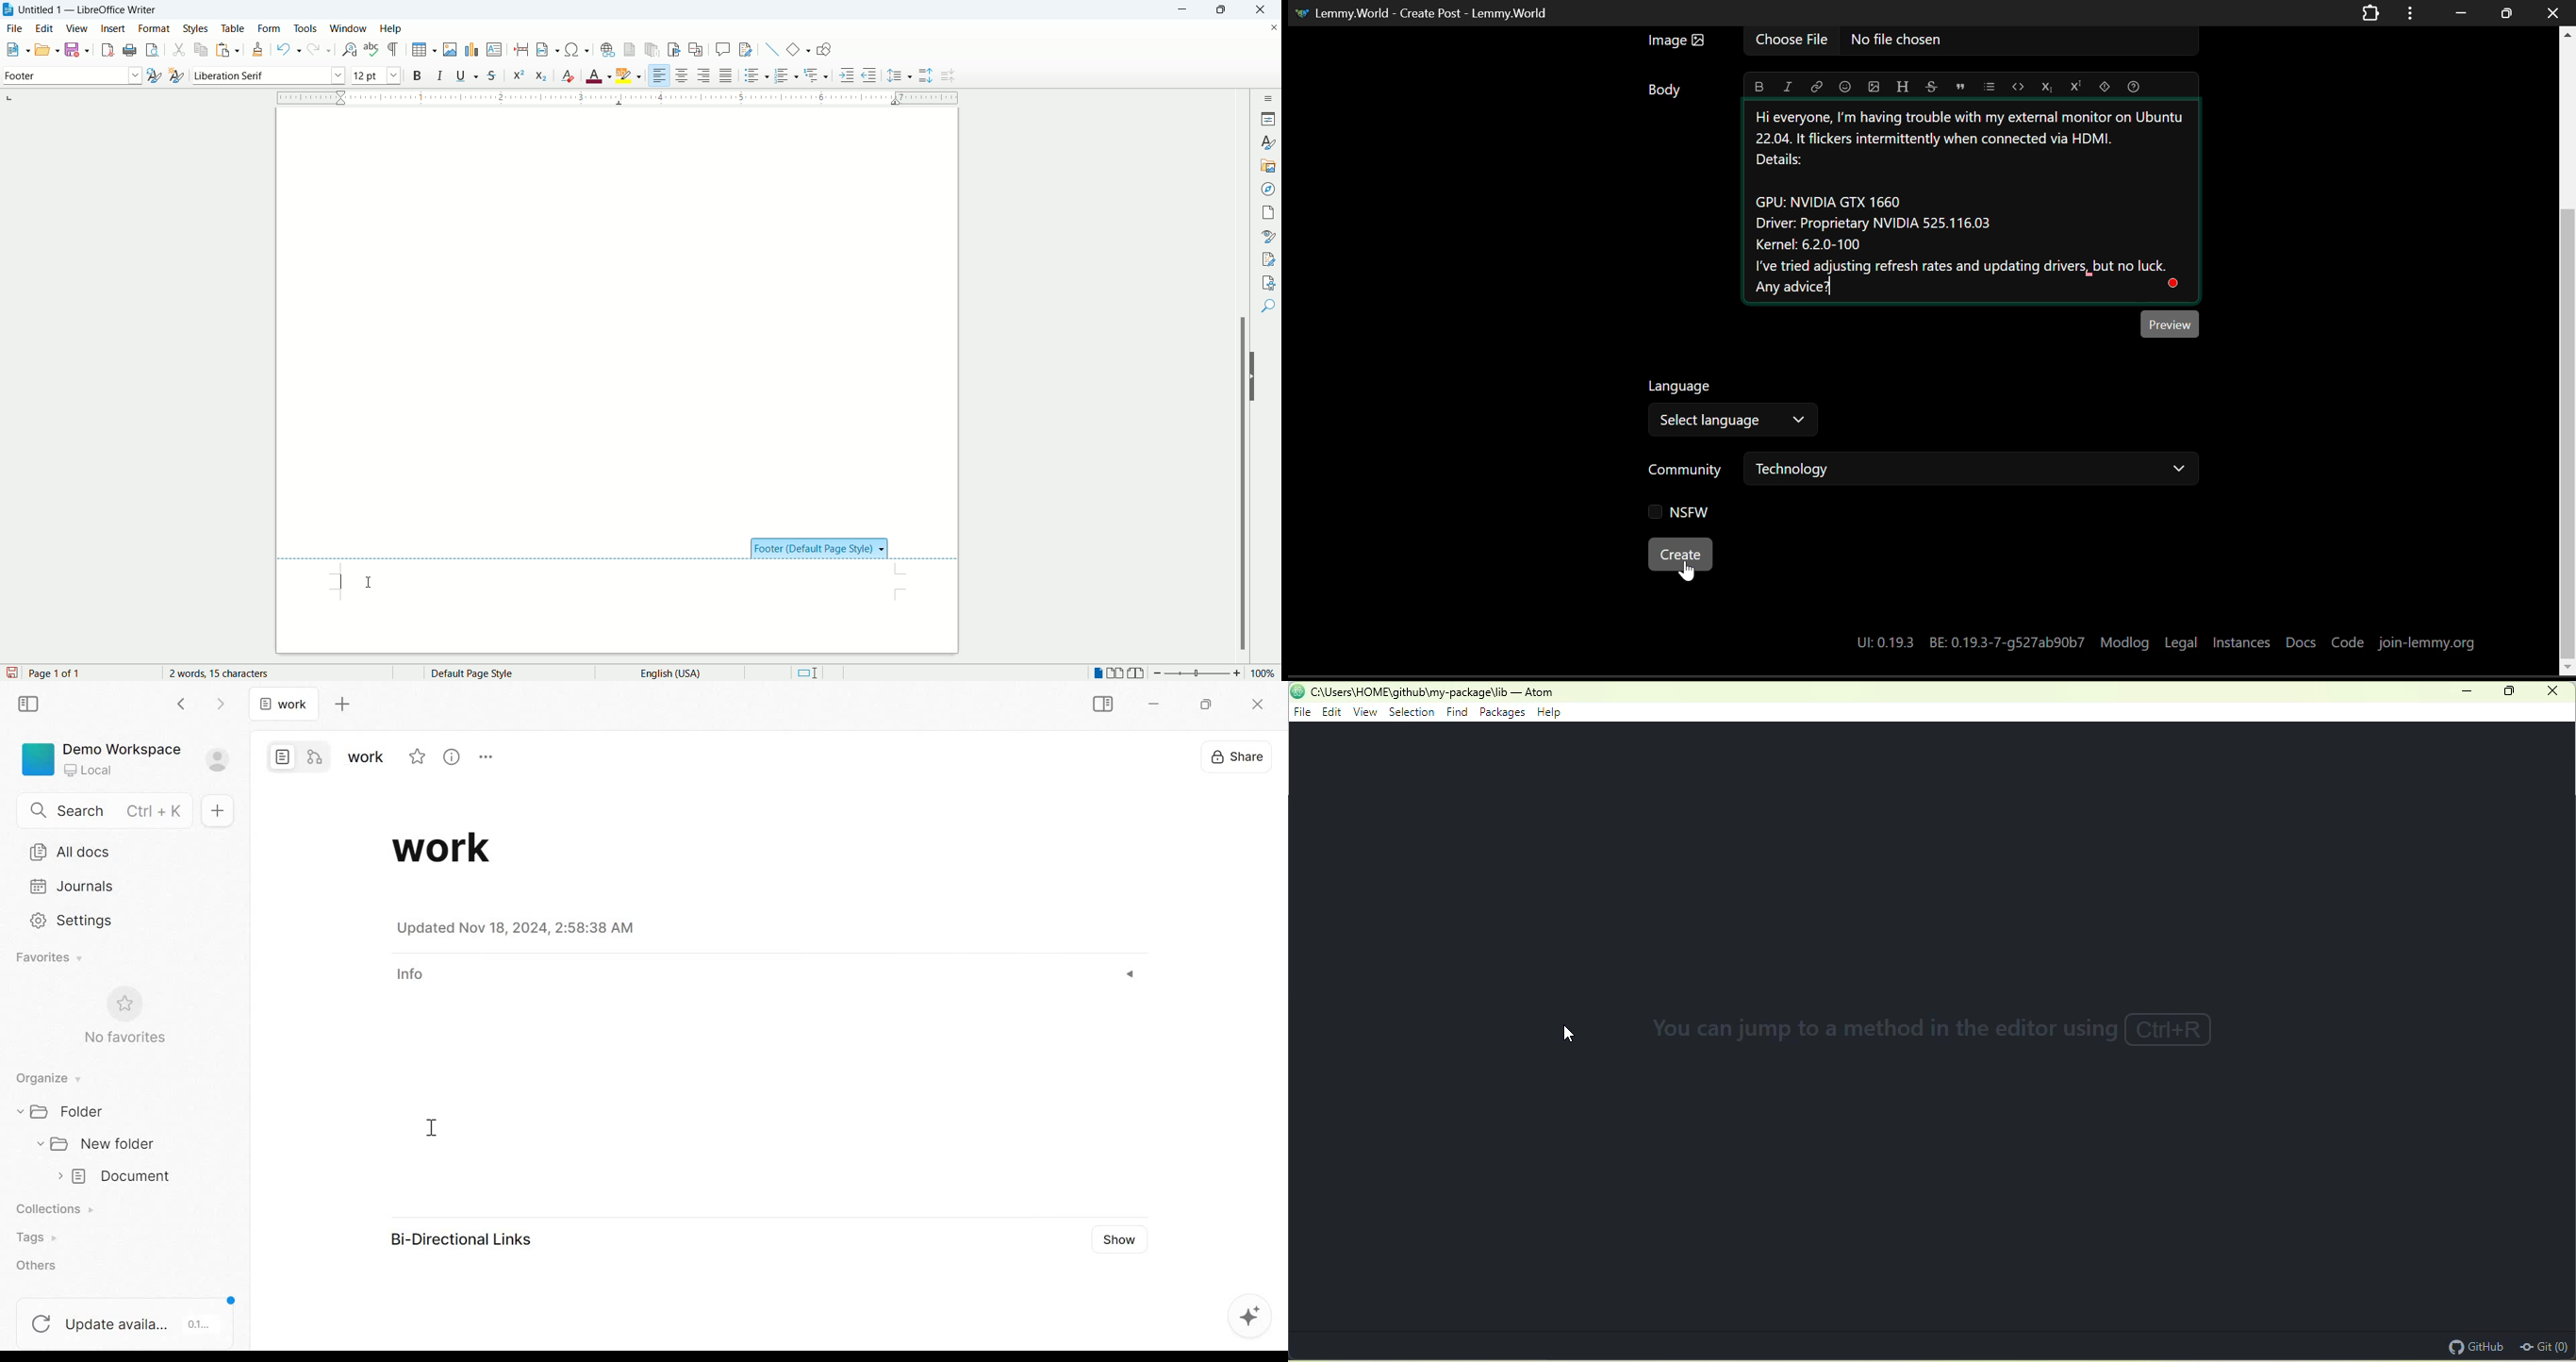 The image size is (2576, 1372). I want to click on open, so click(46, 49).